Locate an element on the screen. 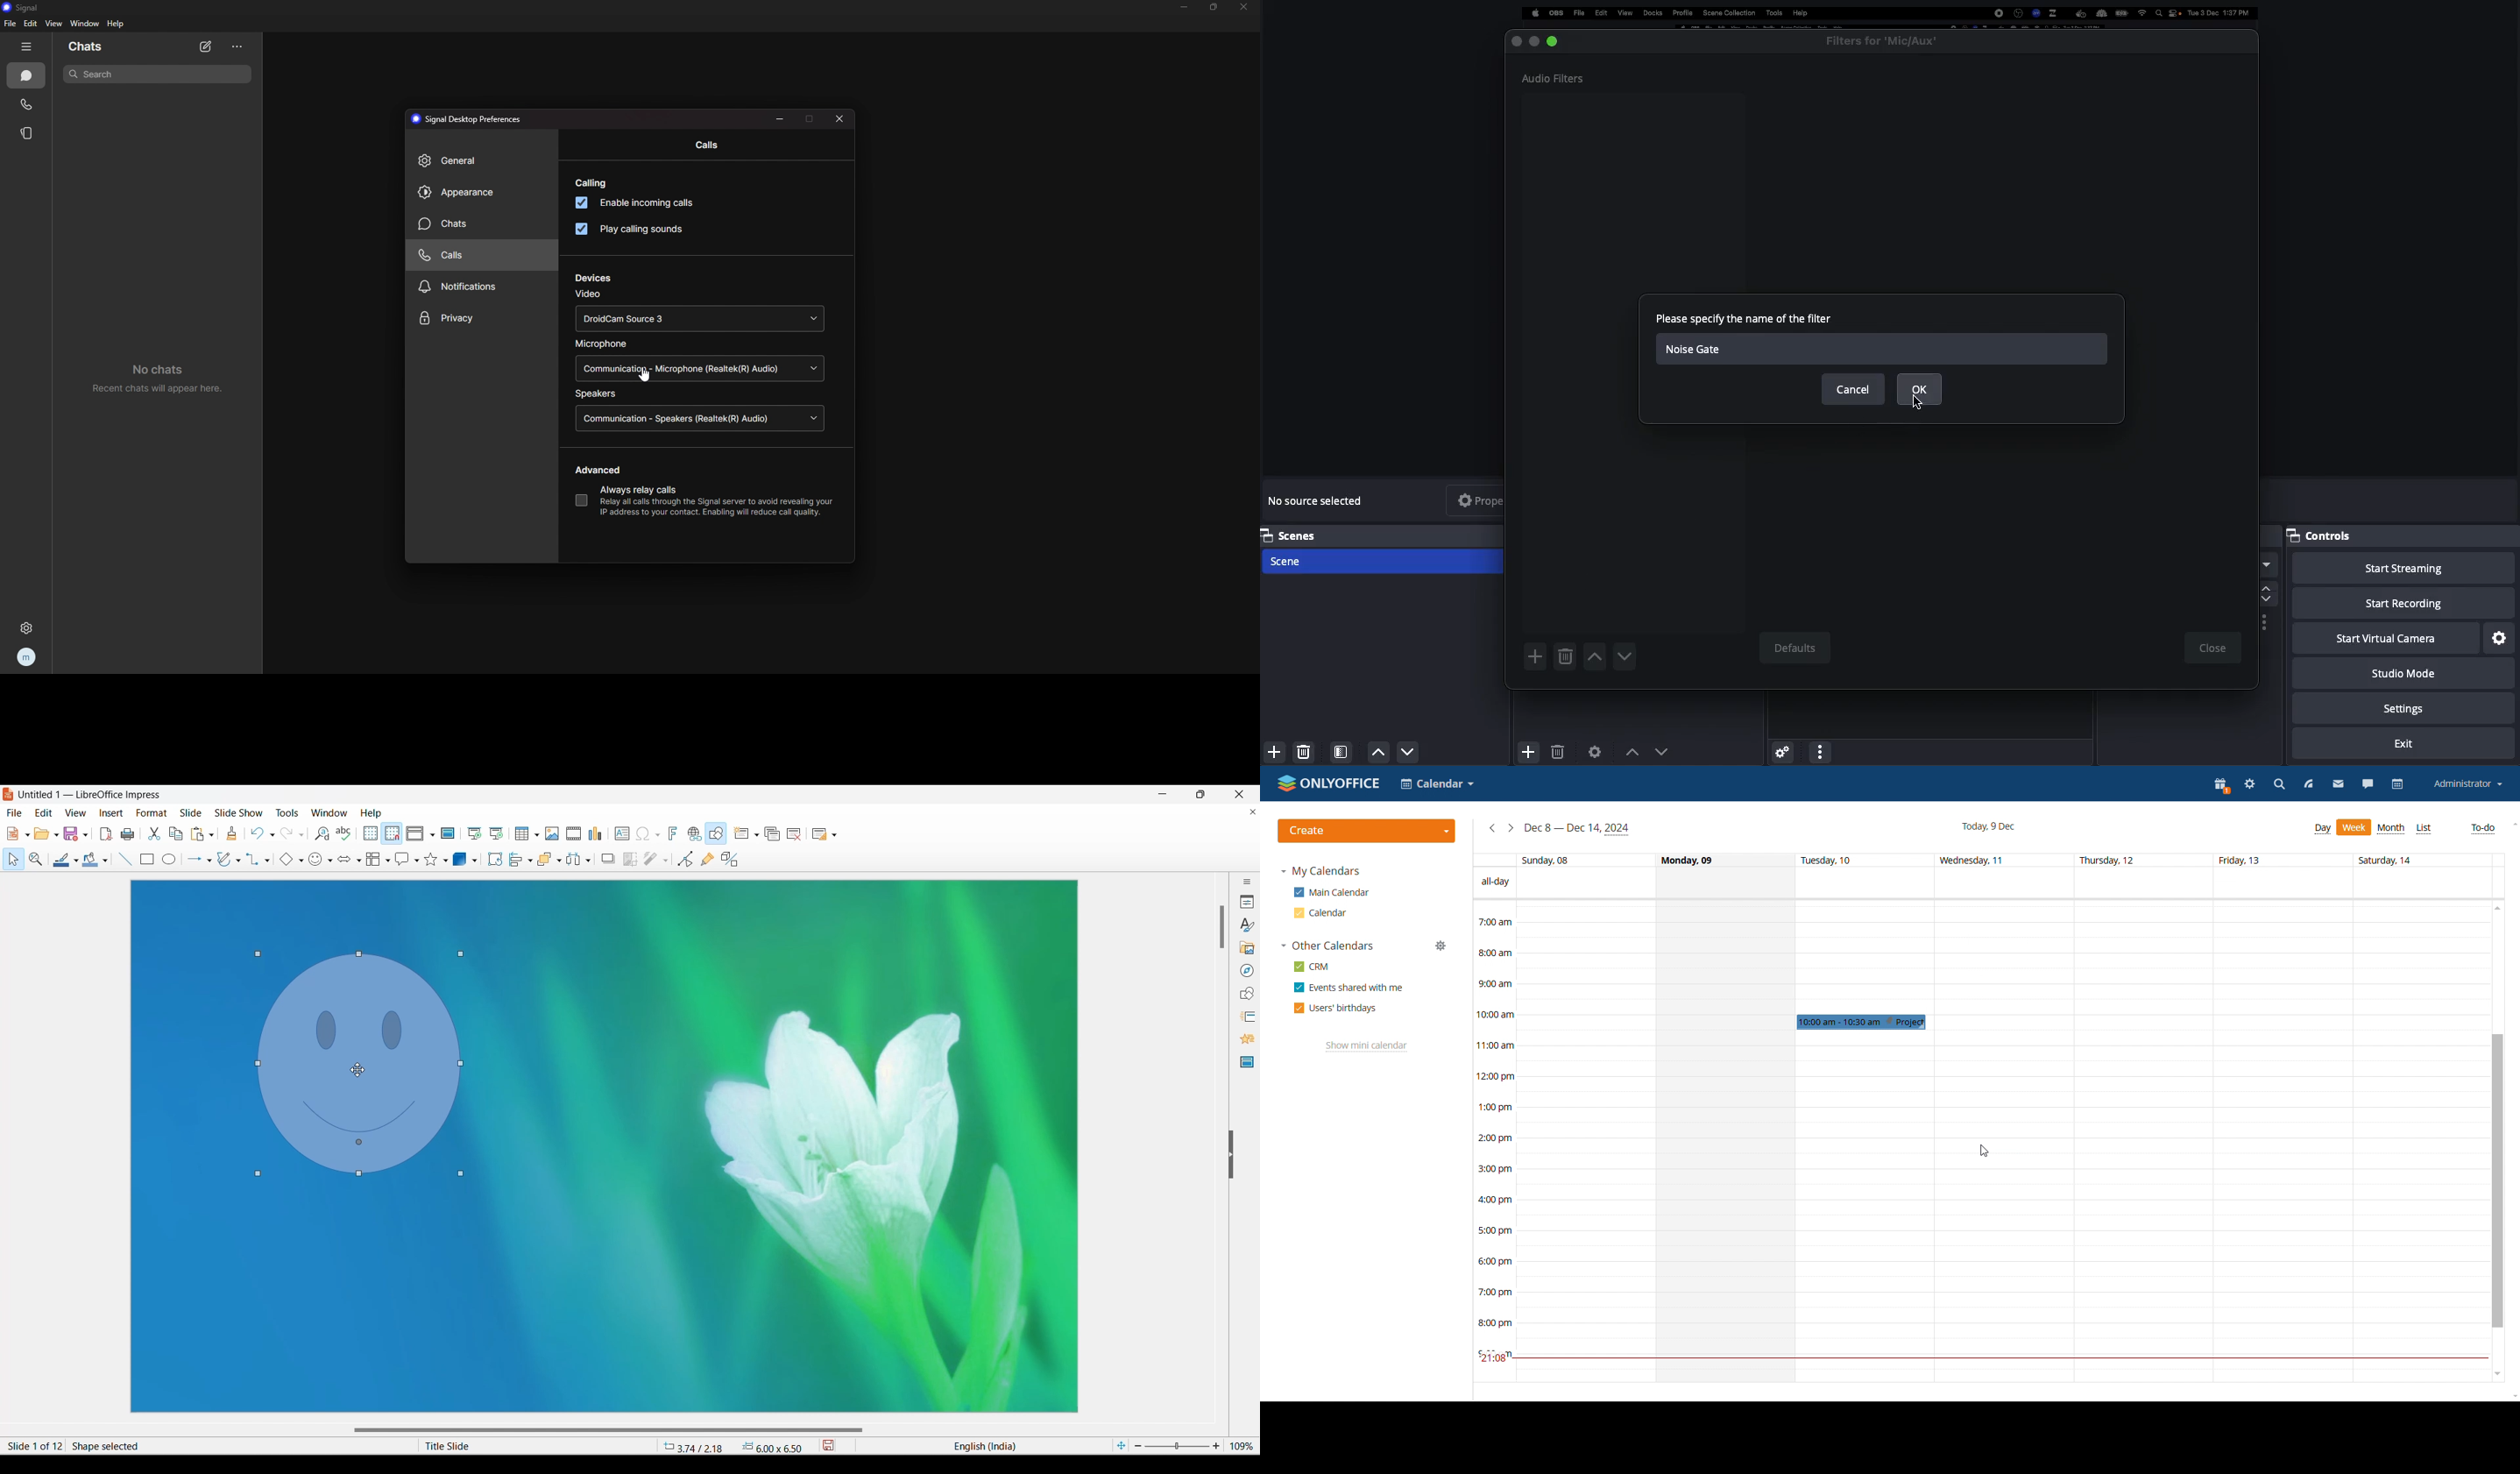 Image resolution: width=2520 pixels, height=1484 pixels. Navigator is located at coordinates (1248, 971).